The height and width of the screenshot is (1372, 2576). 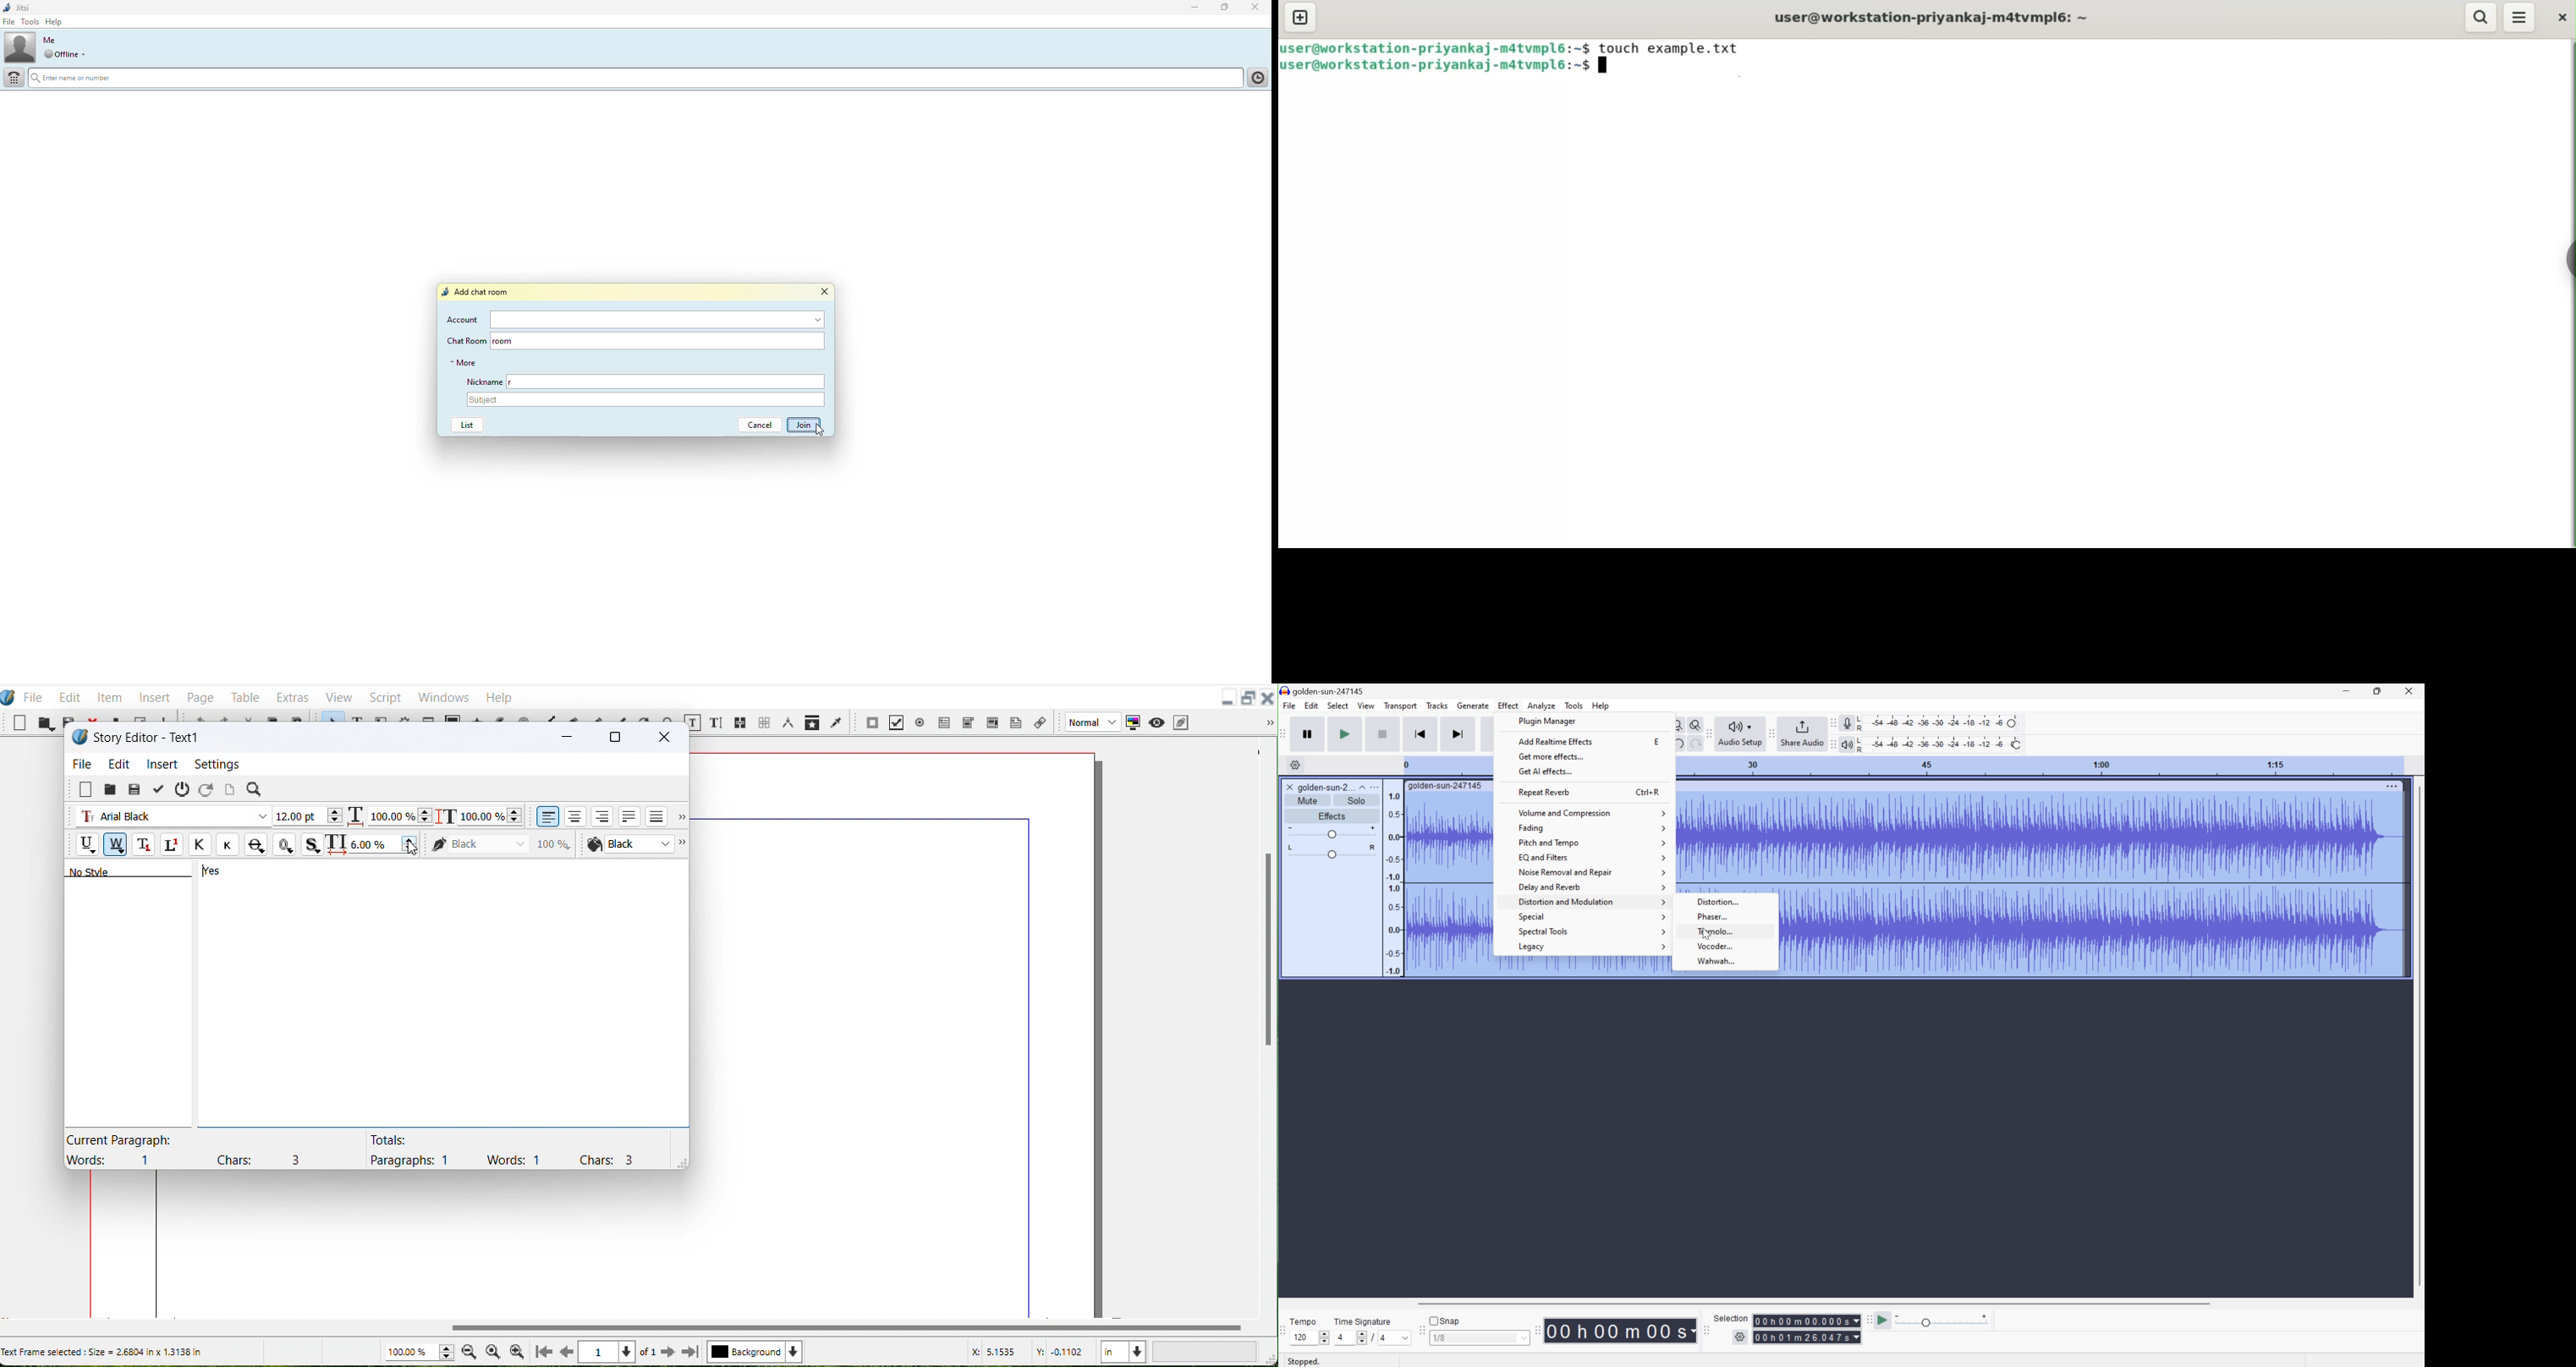 What do you see at coordinates (227, 844) in the screenshot?
I see `Small caps` at bounding box center [227, 844].